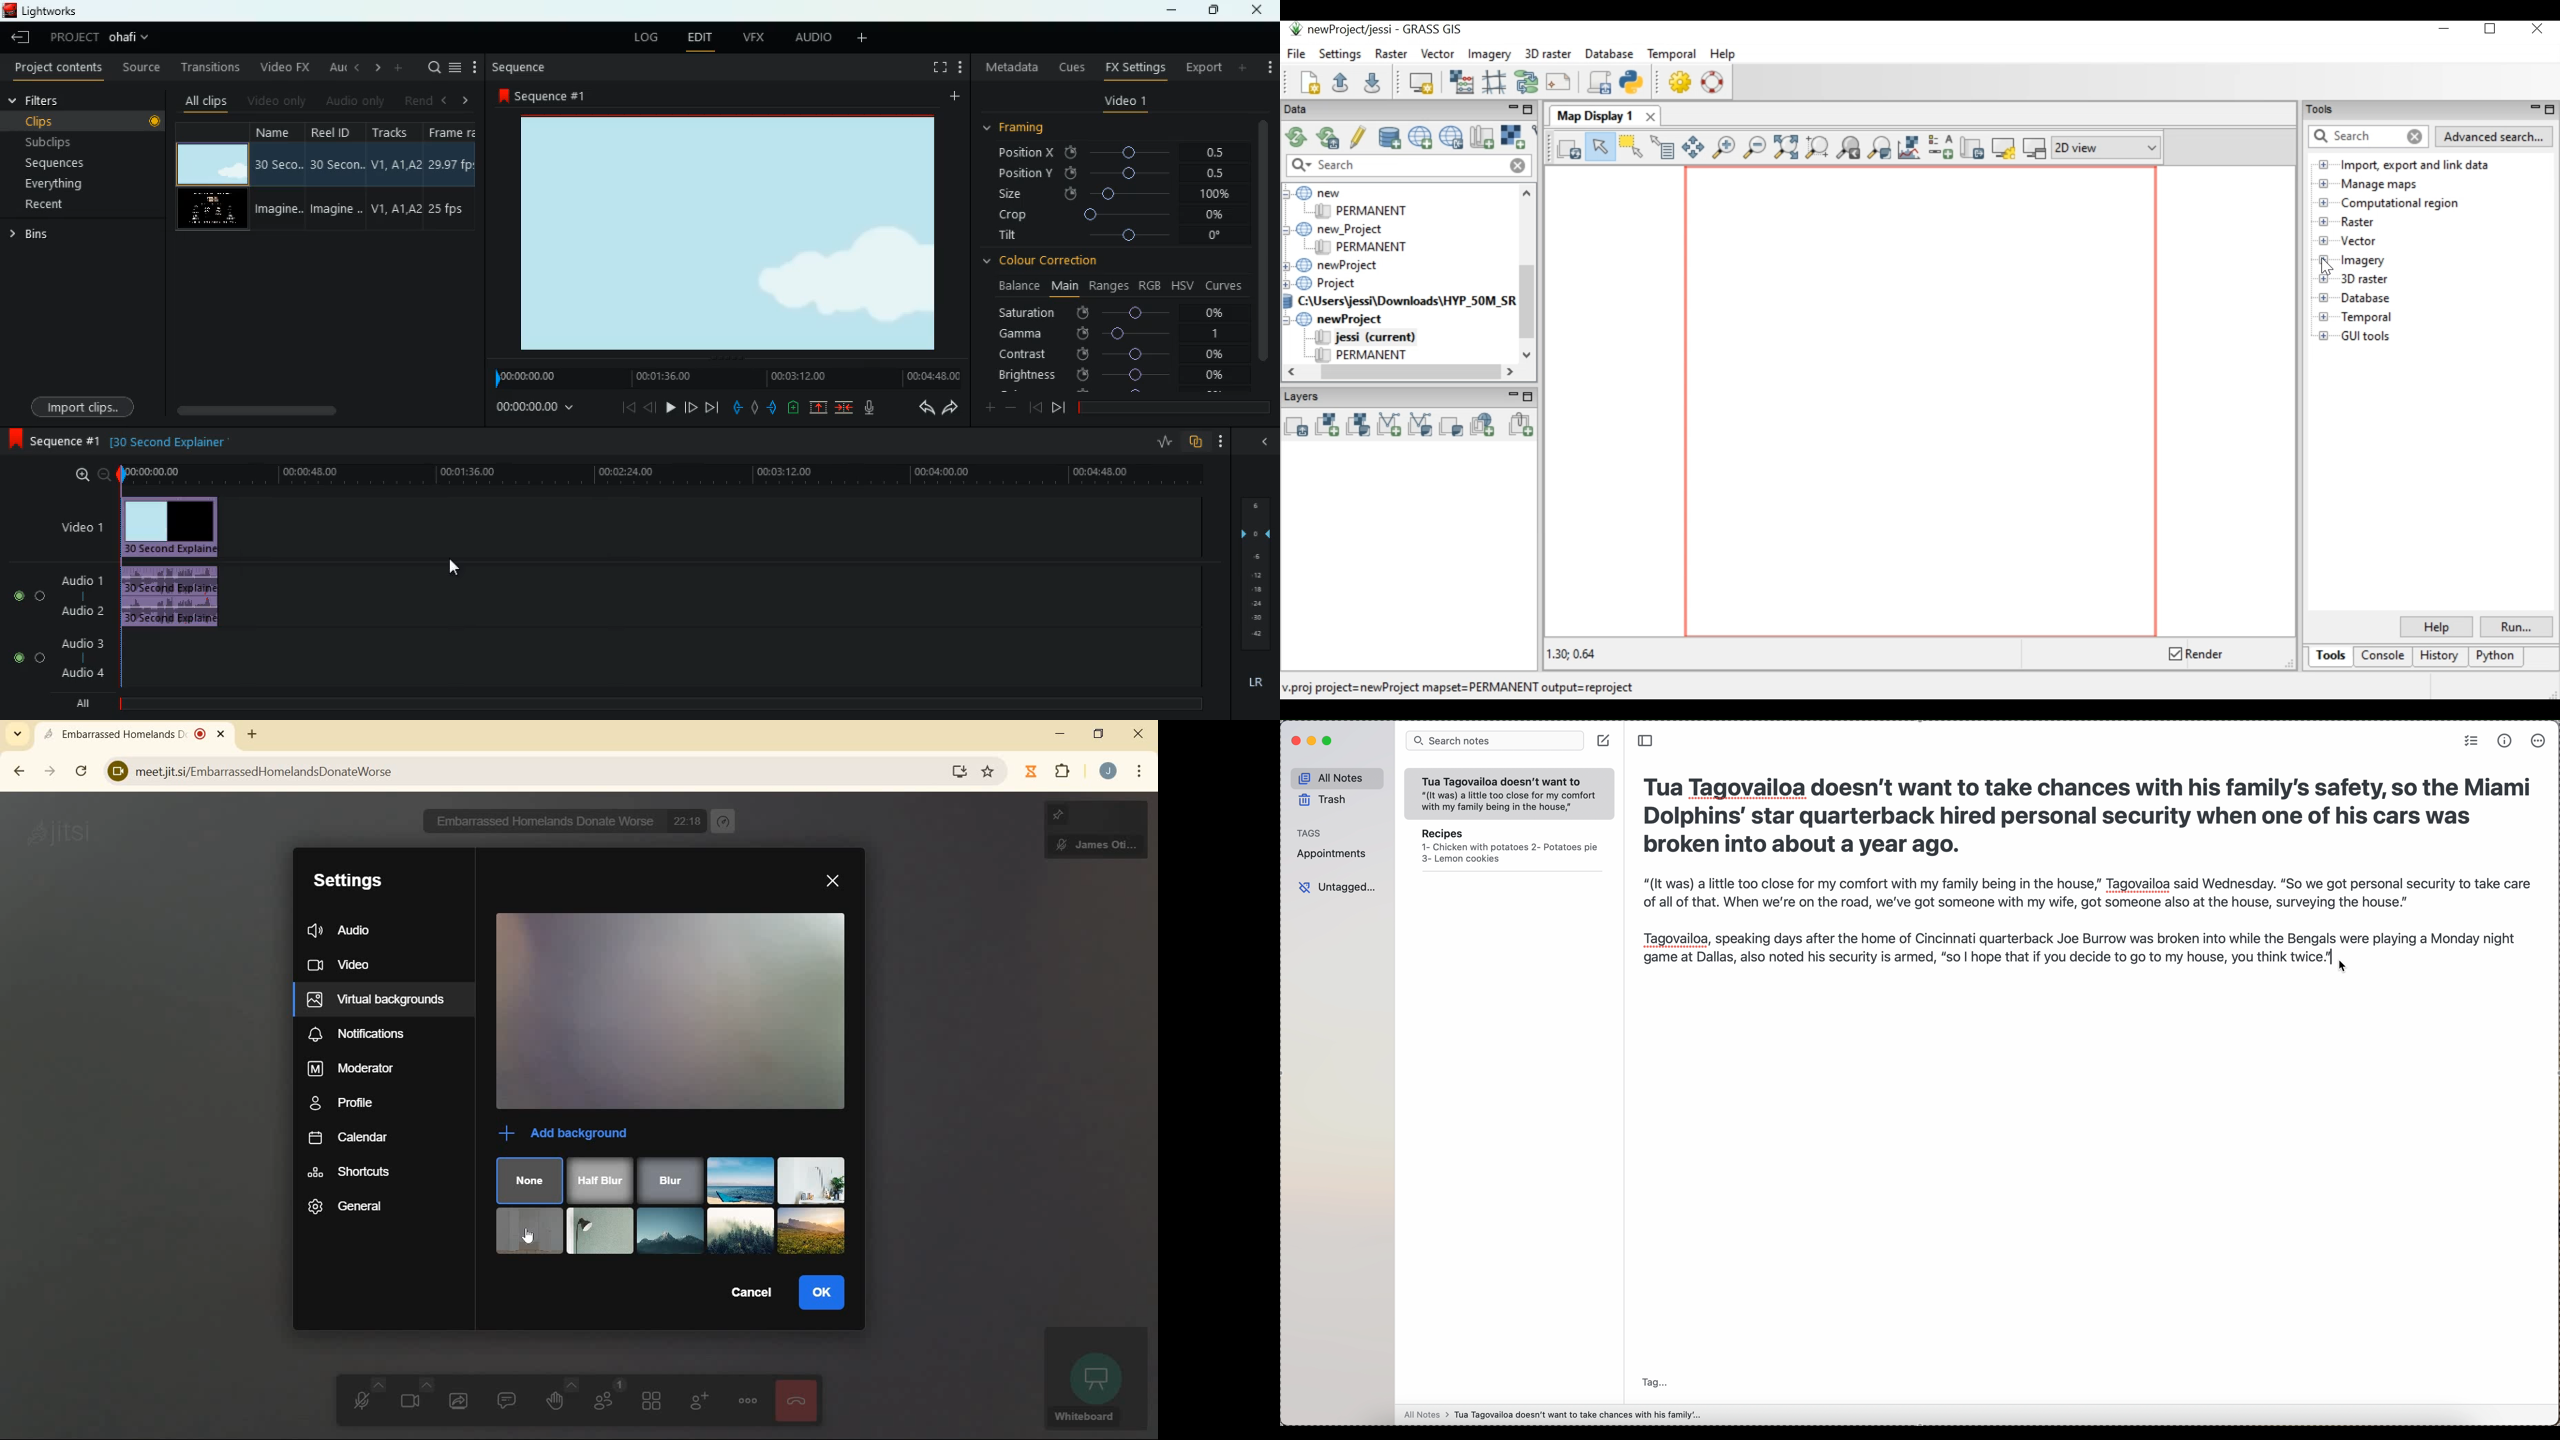 The width and height of the screenshot is (2576, 1456). I want to click on 25 fps, so click(452, 208).